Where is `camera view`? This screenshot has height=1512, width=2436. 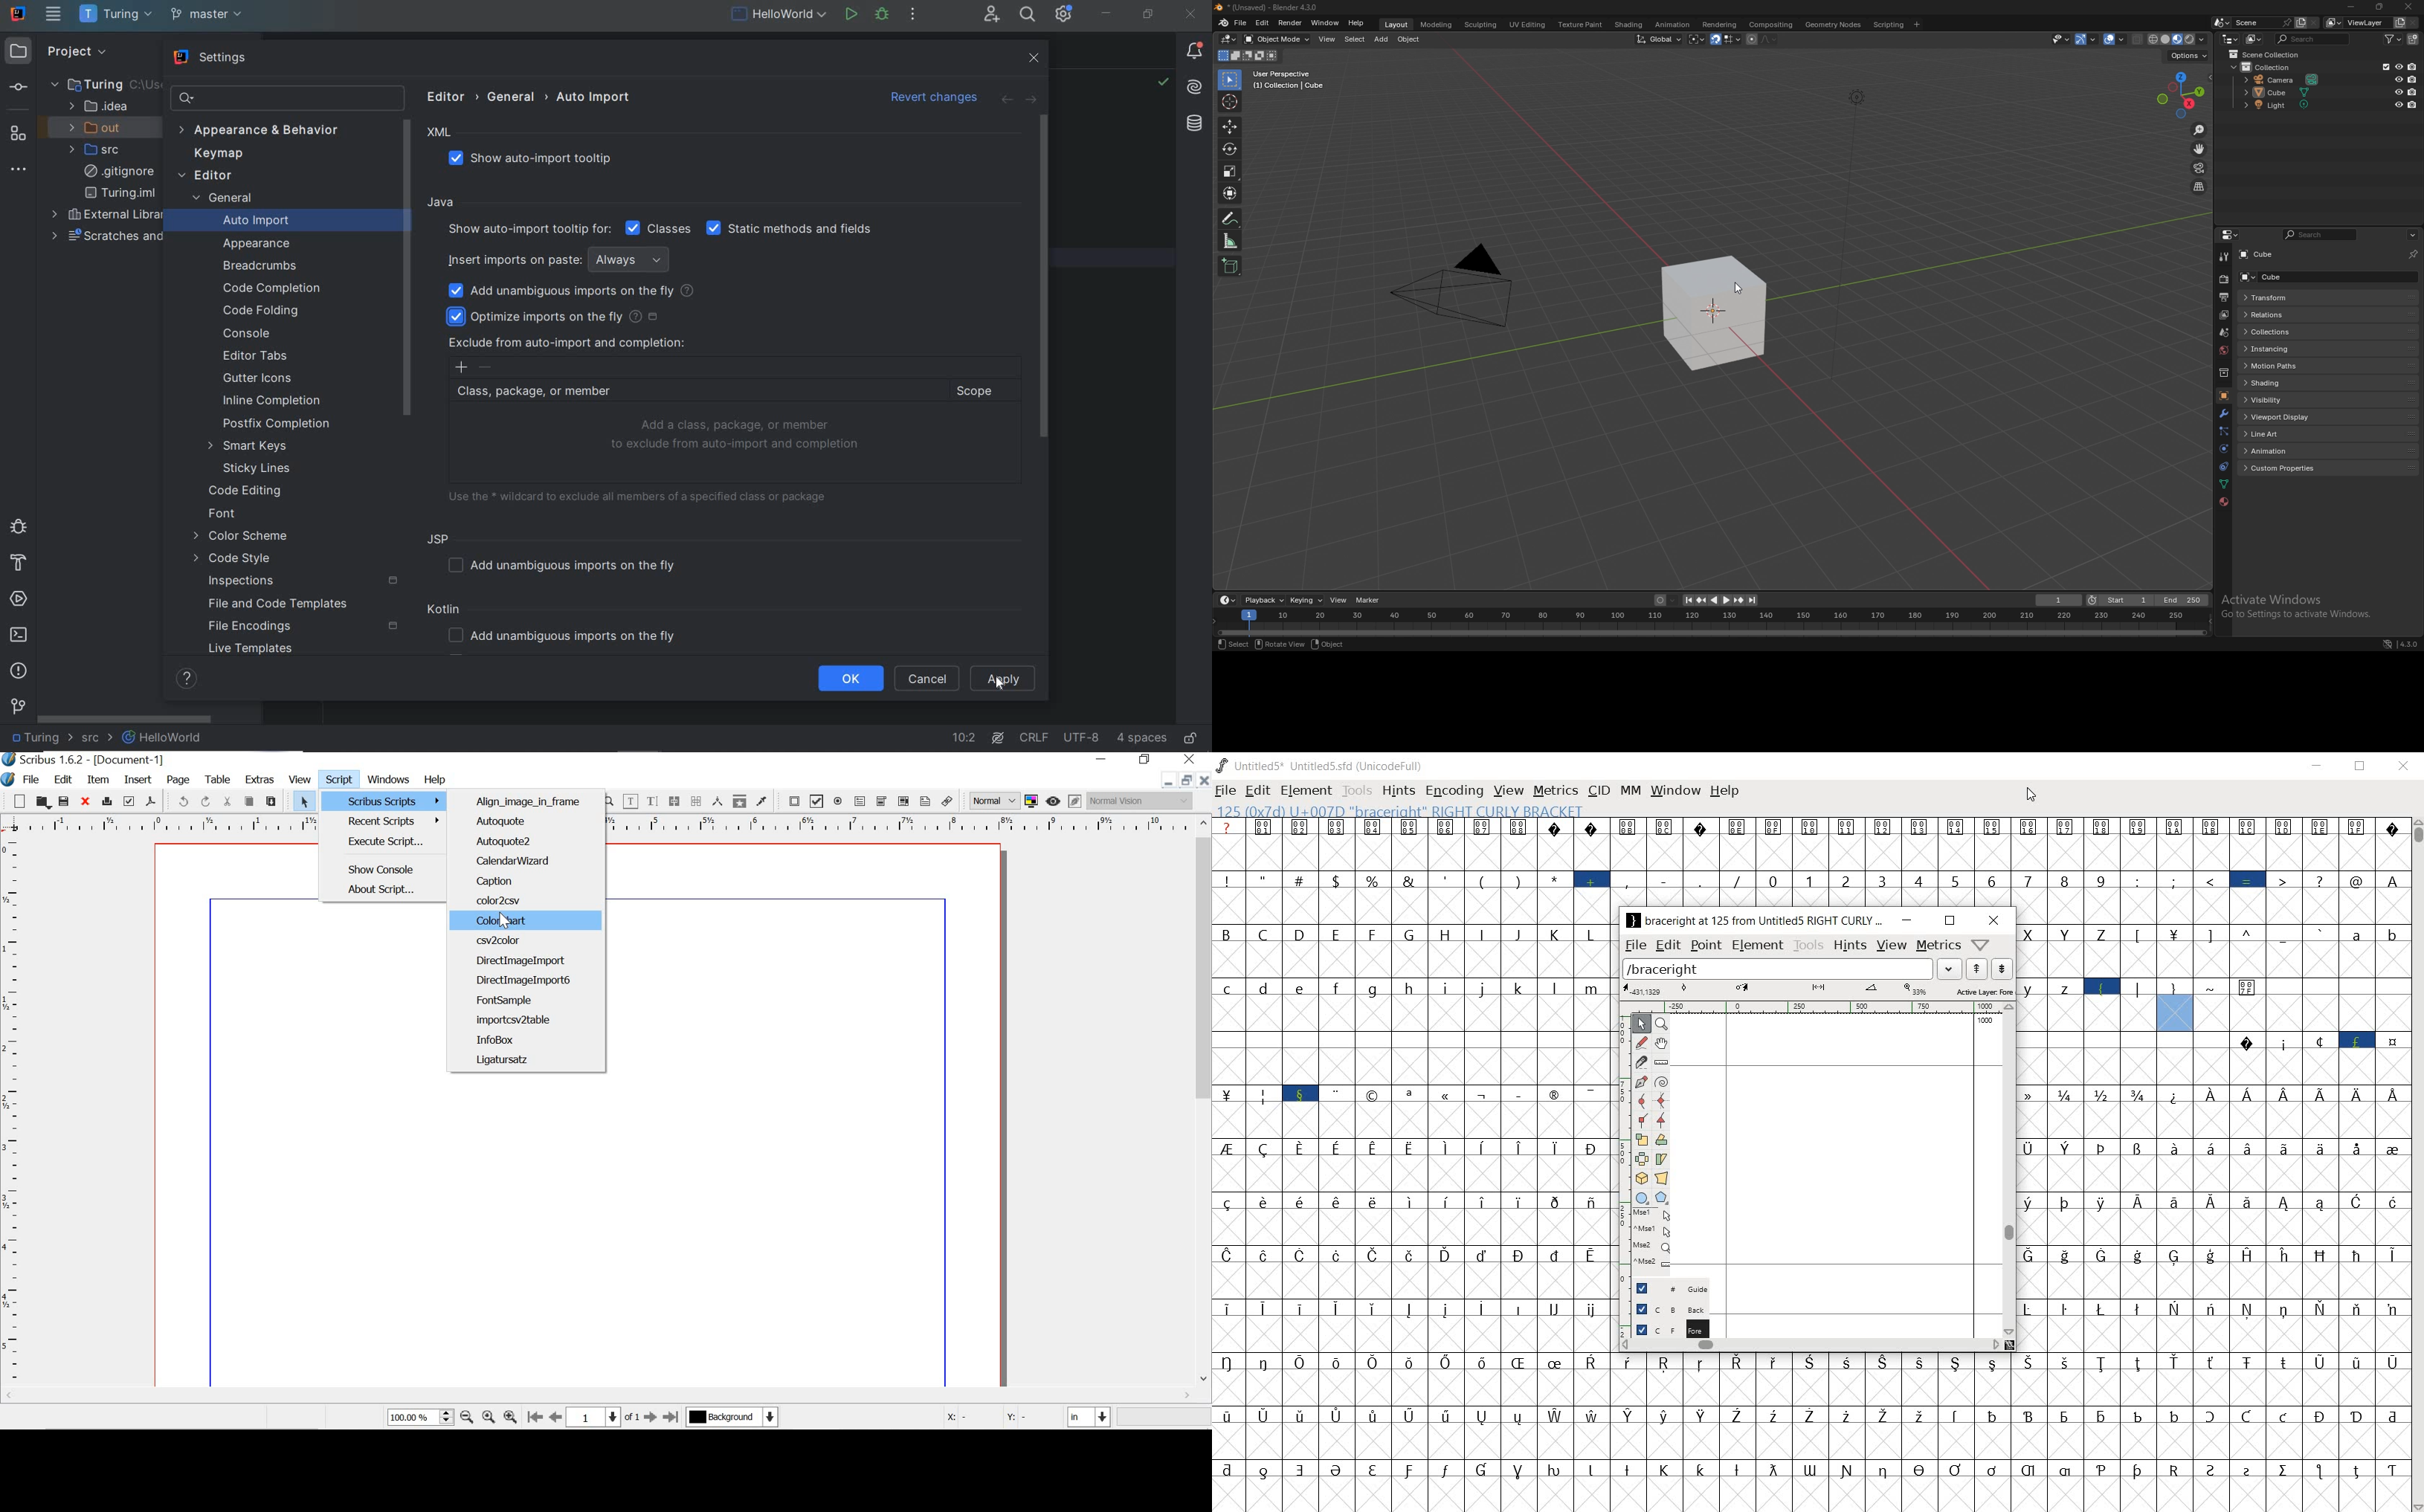 camera view is located at coordinates (2199, 168).